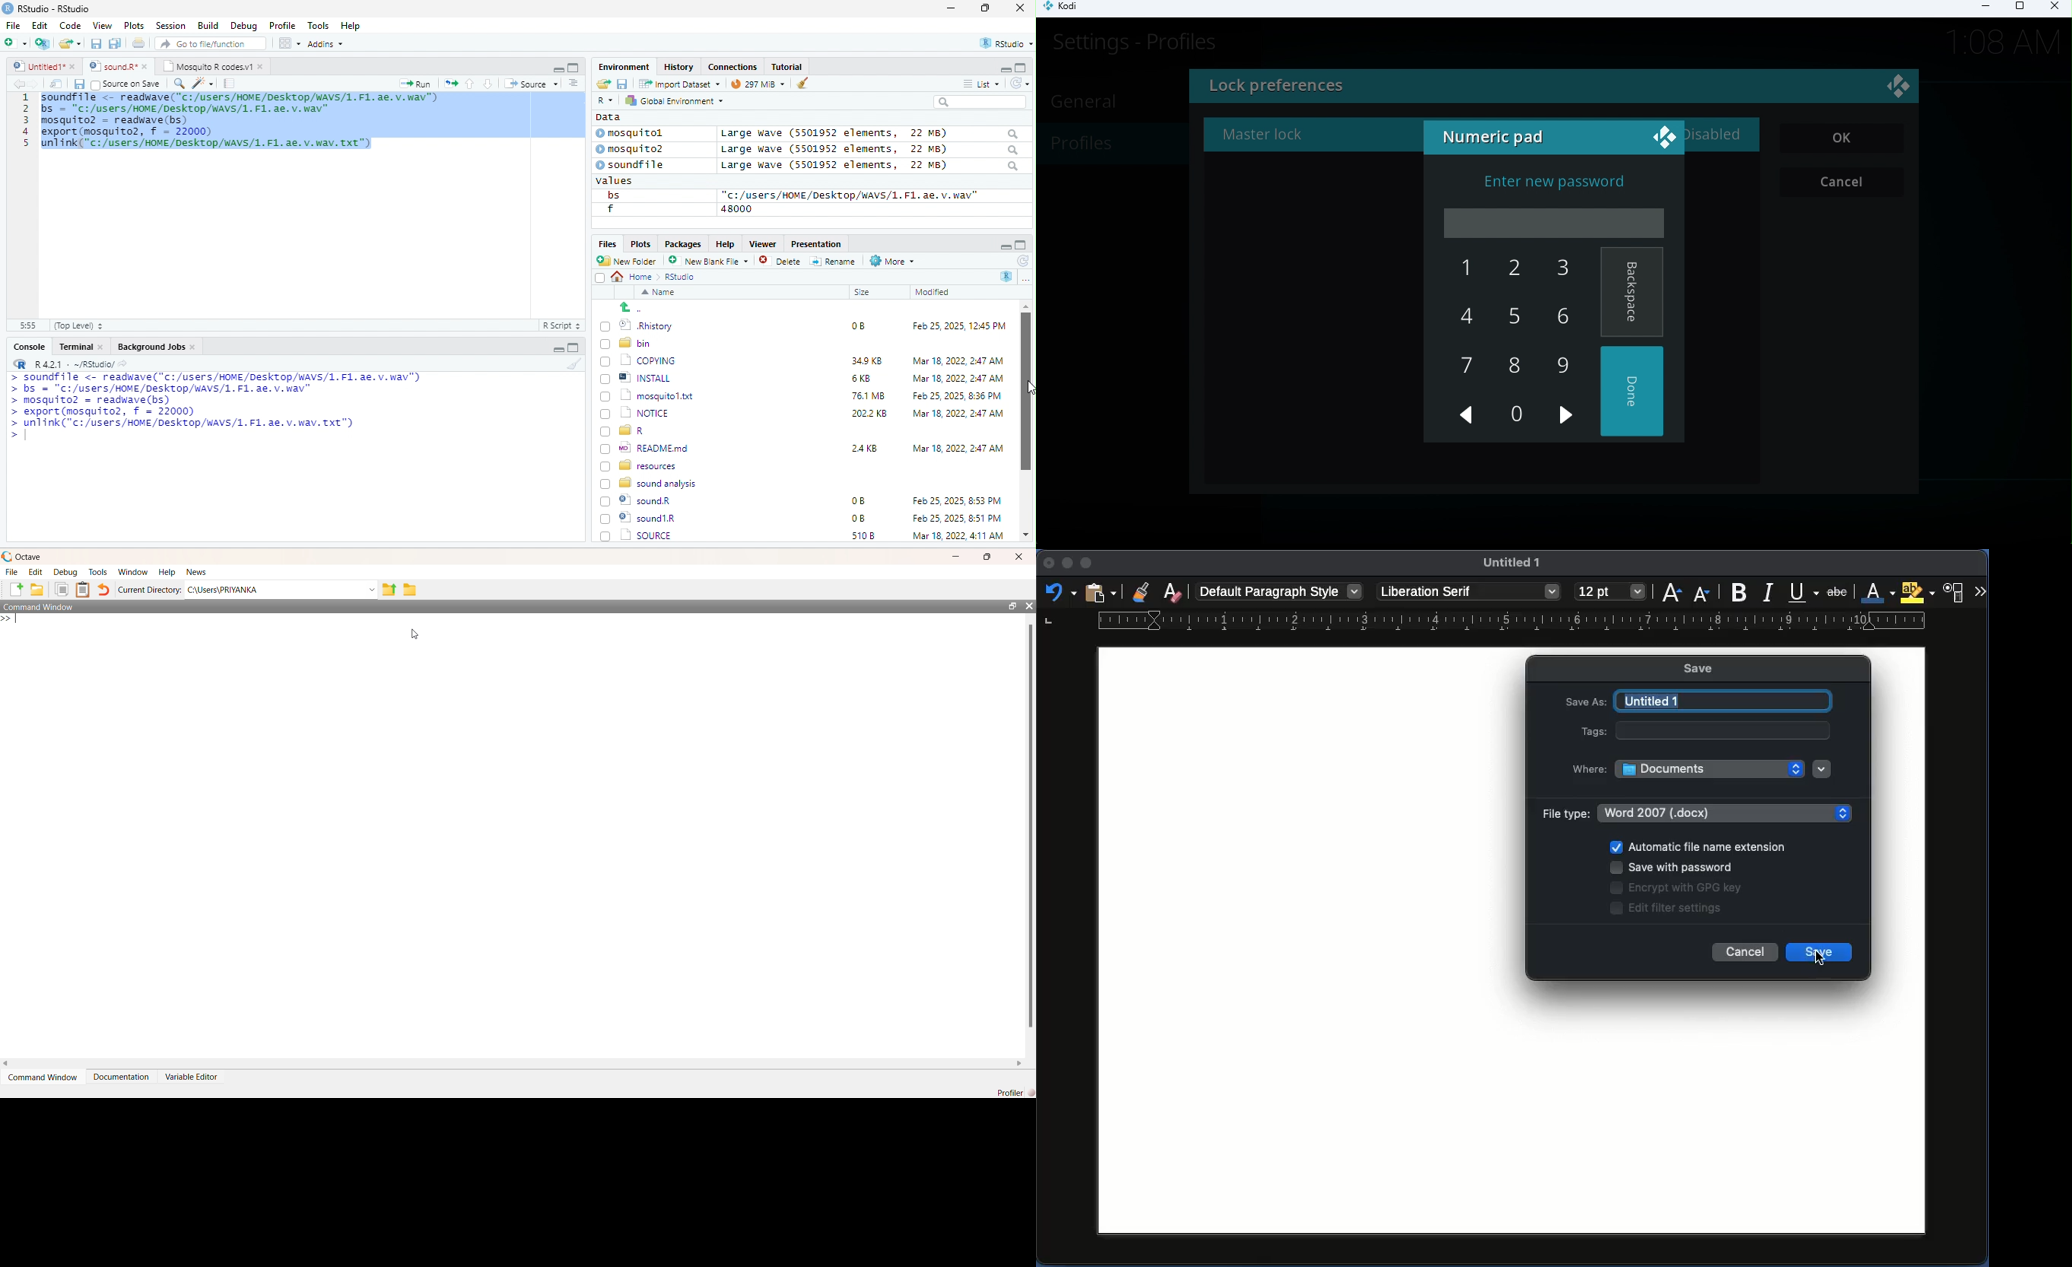 This screenshot has height=1288, width=2072. I want to click on | SOURCE, so click(645, 518).